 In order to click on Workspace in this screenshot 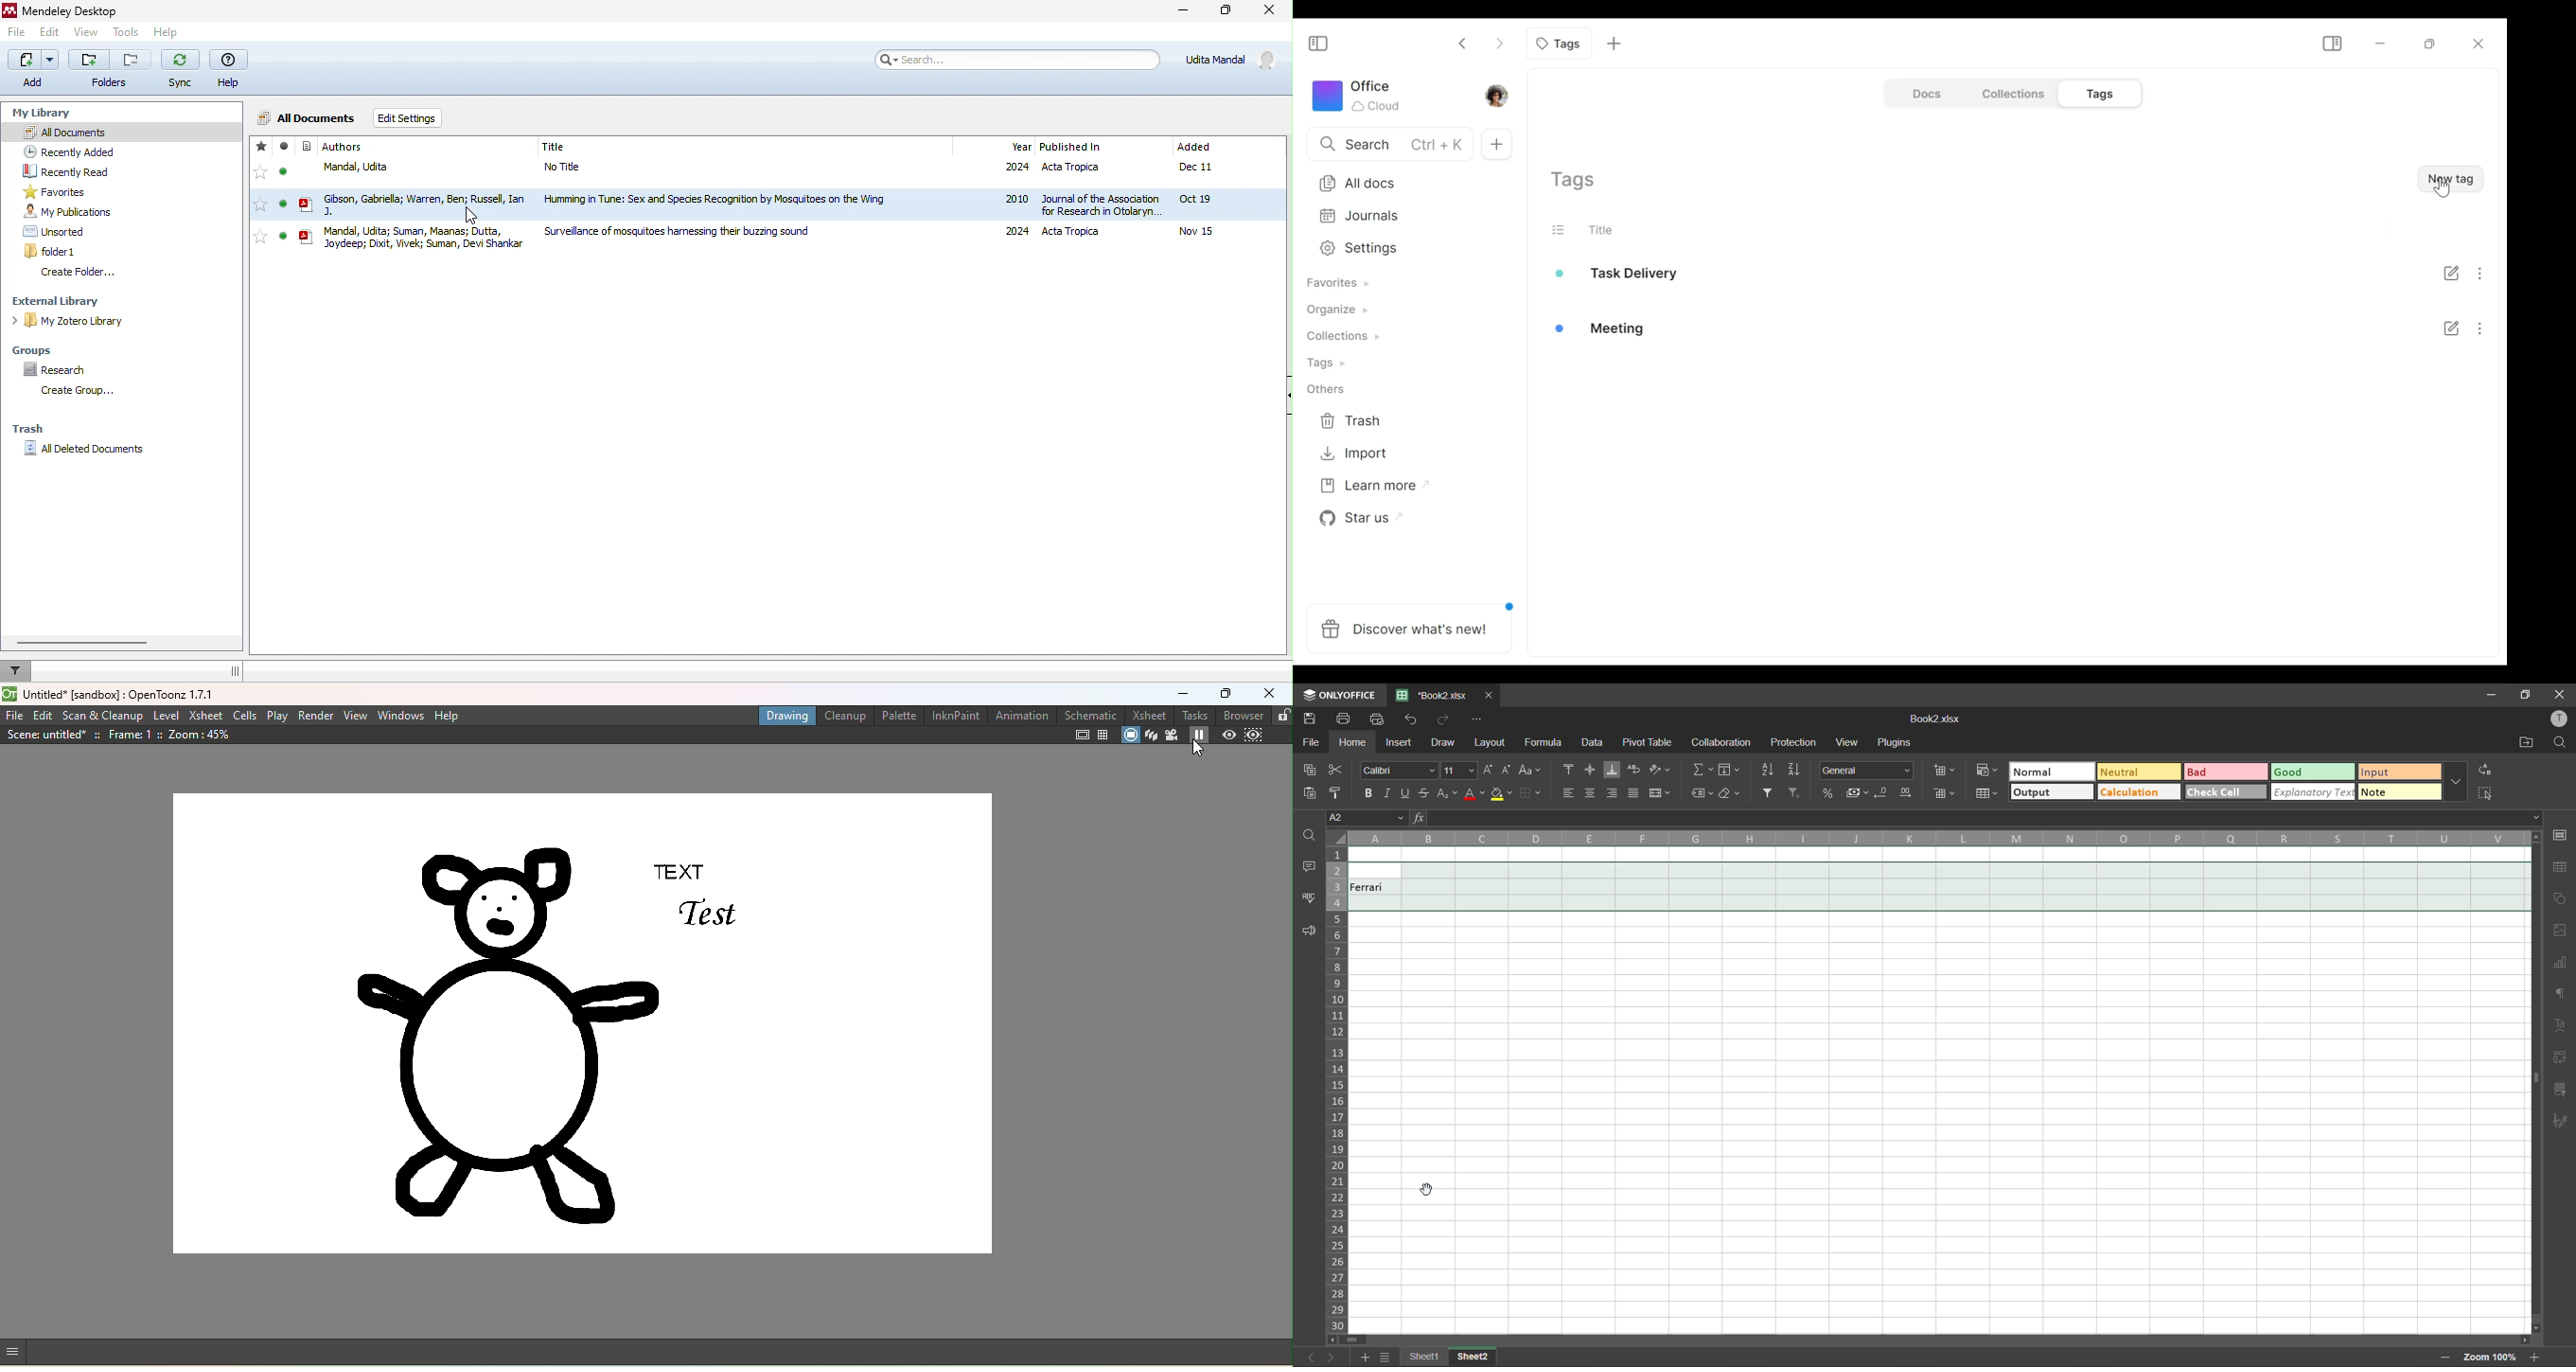, I will do `click(1365, 94)`.